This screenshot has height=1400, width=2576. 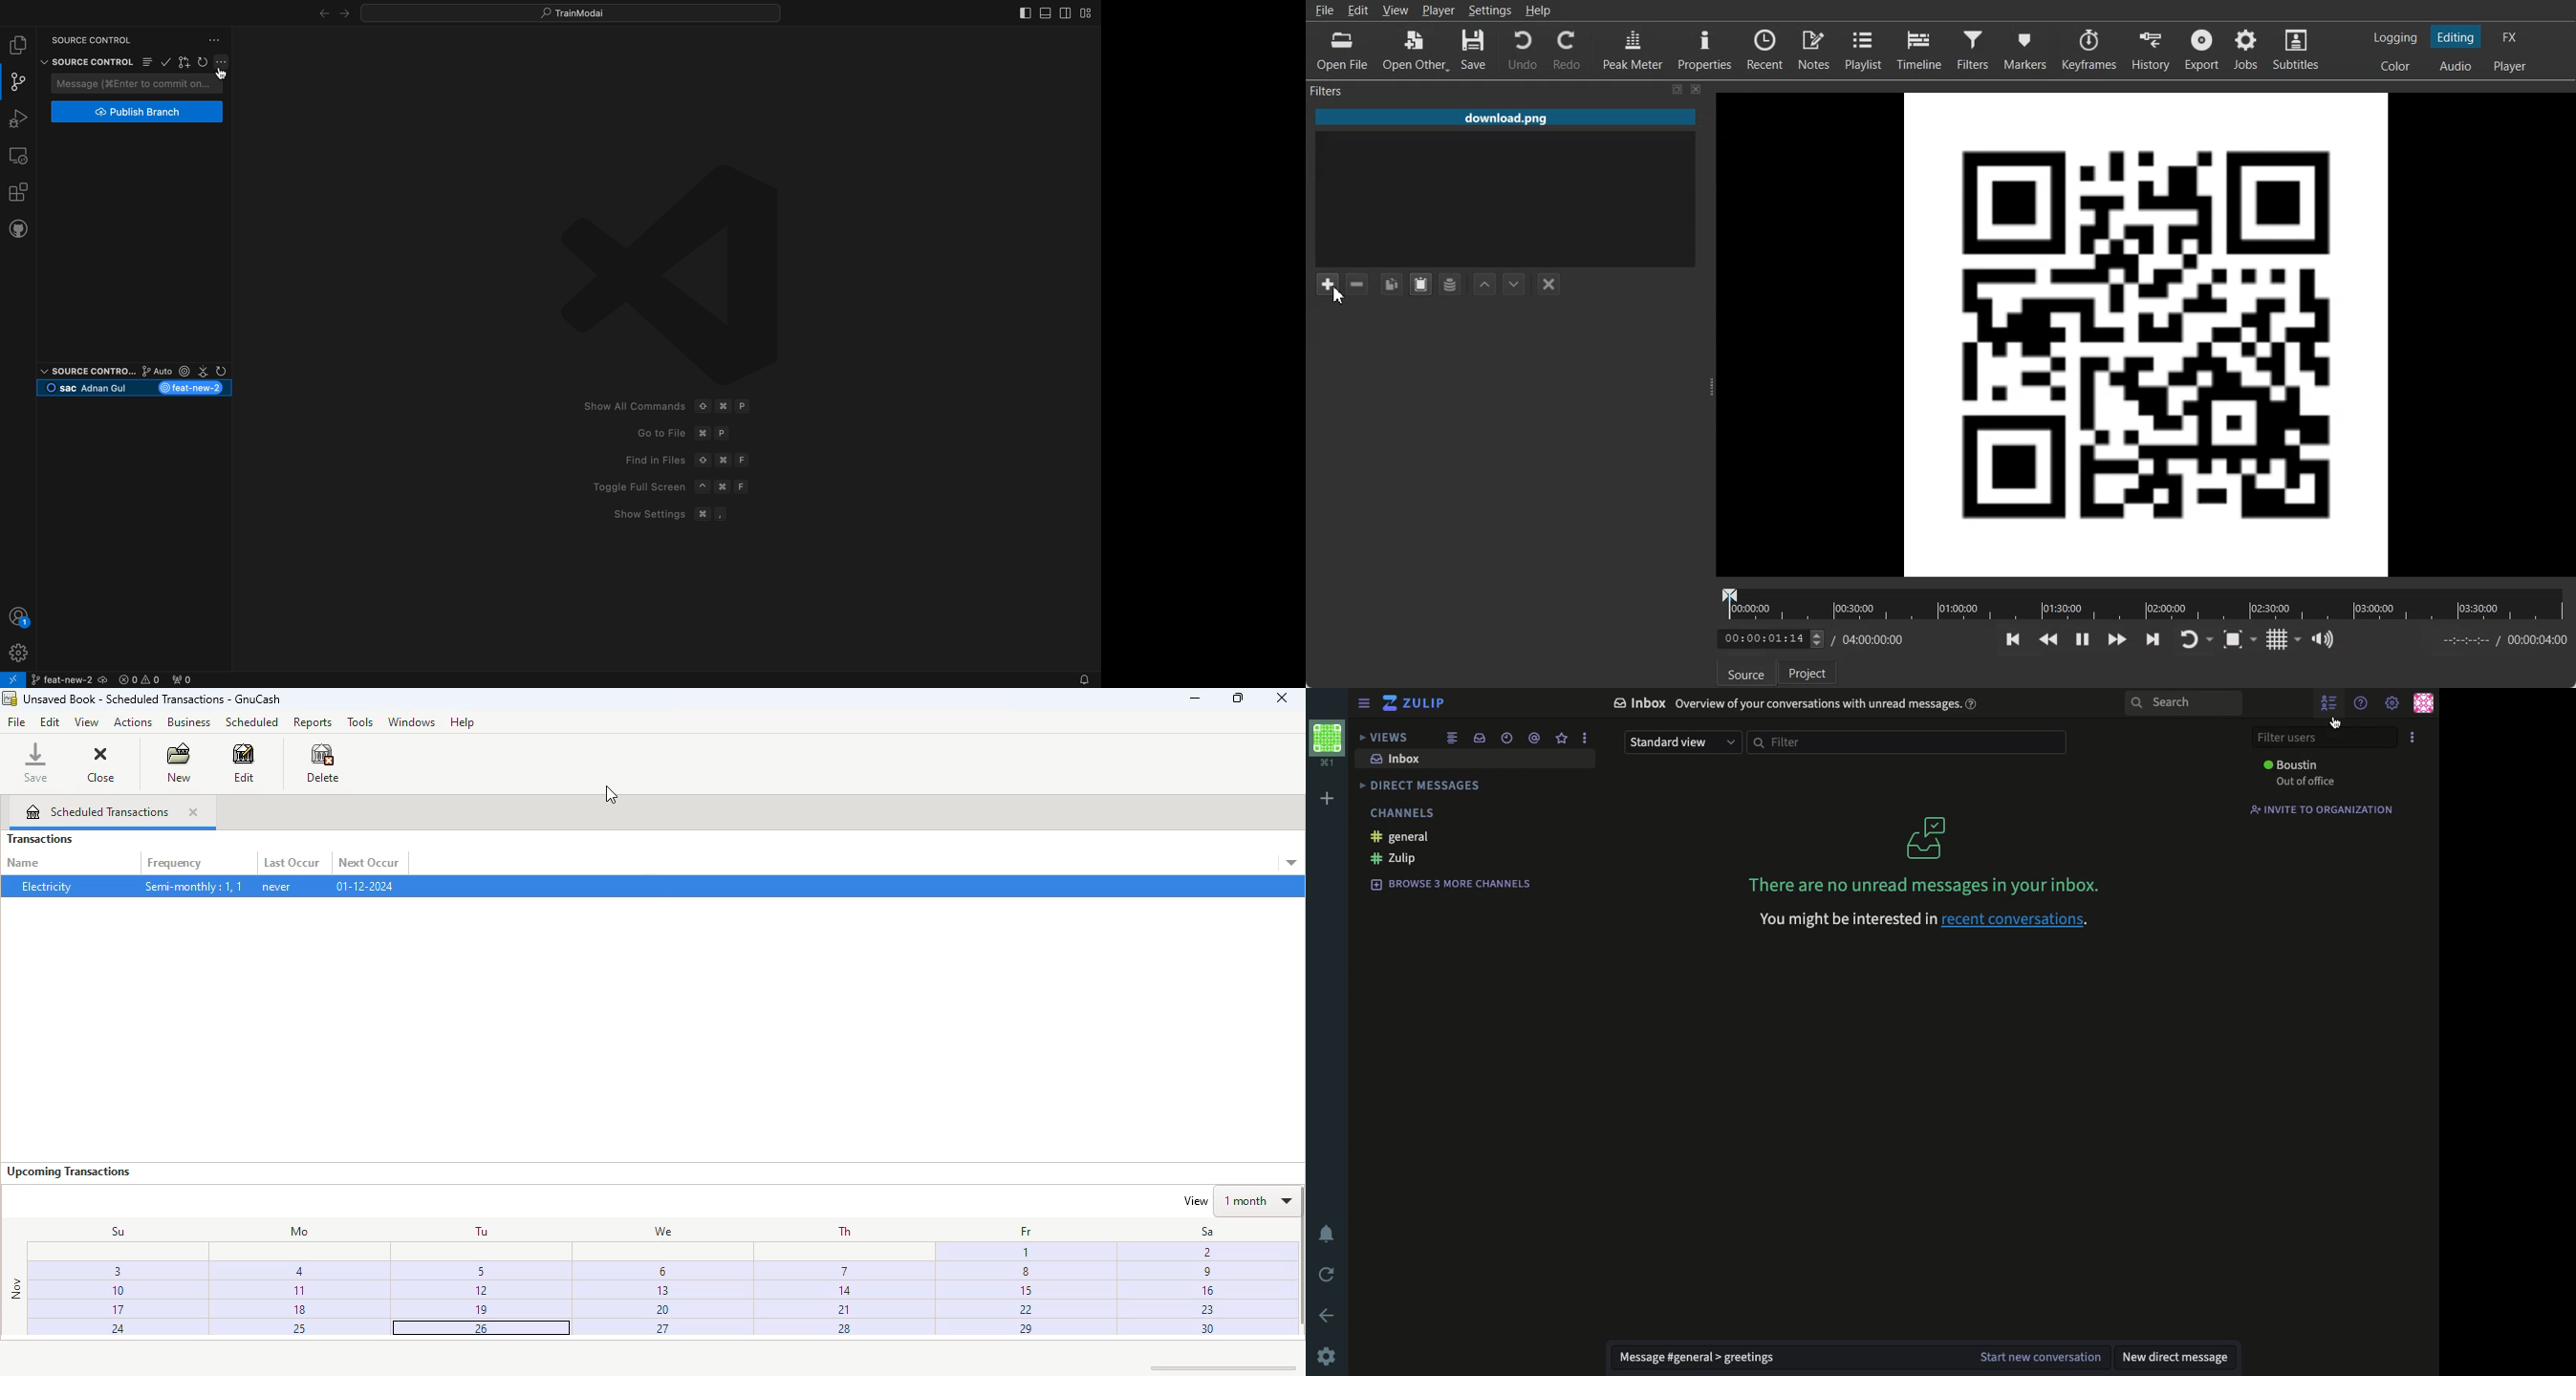 What do you see at coordinates (1713, 387) in the screenshot?
I see `Window adjuster` at bounding box center [1713, 387].